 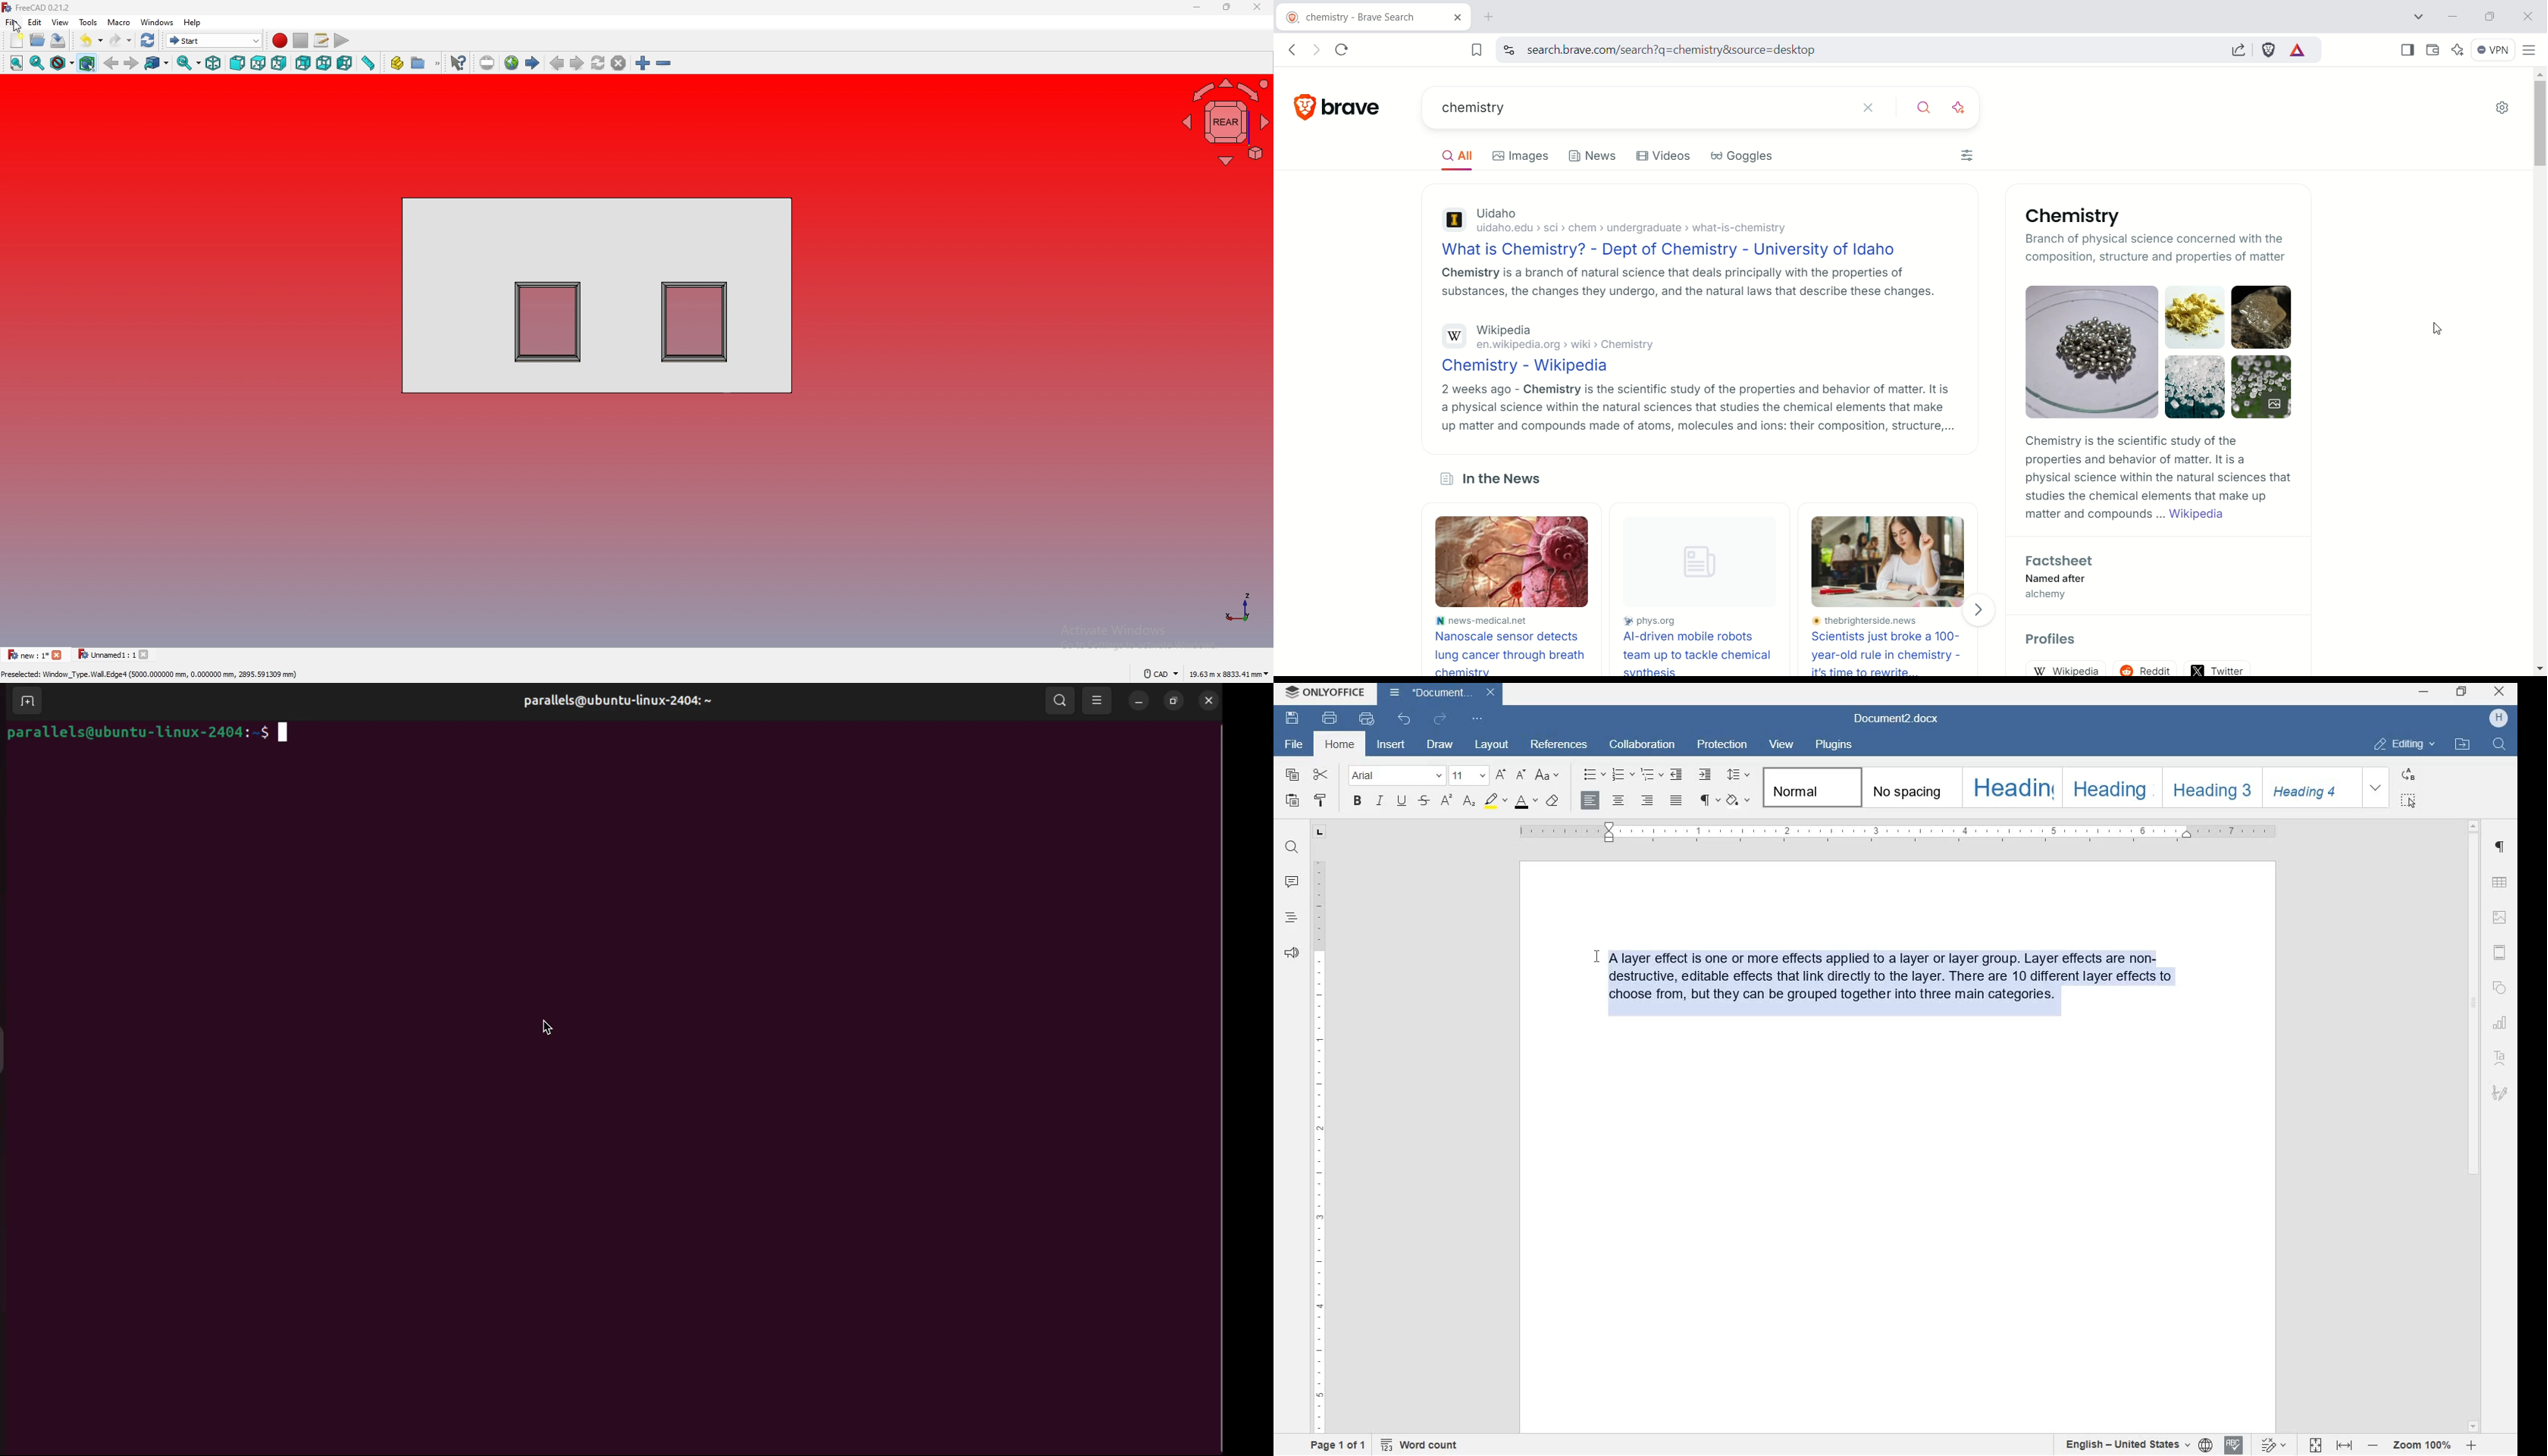 What do you see at coordinates (2275, 1445) in the screenshot?
I see `track changes` at bounding box center [2275, 1445].